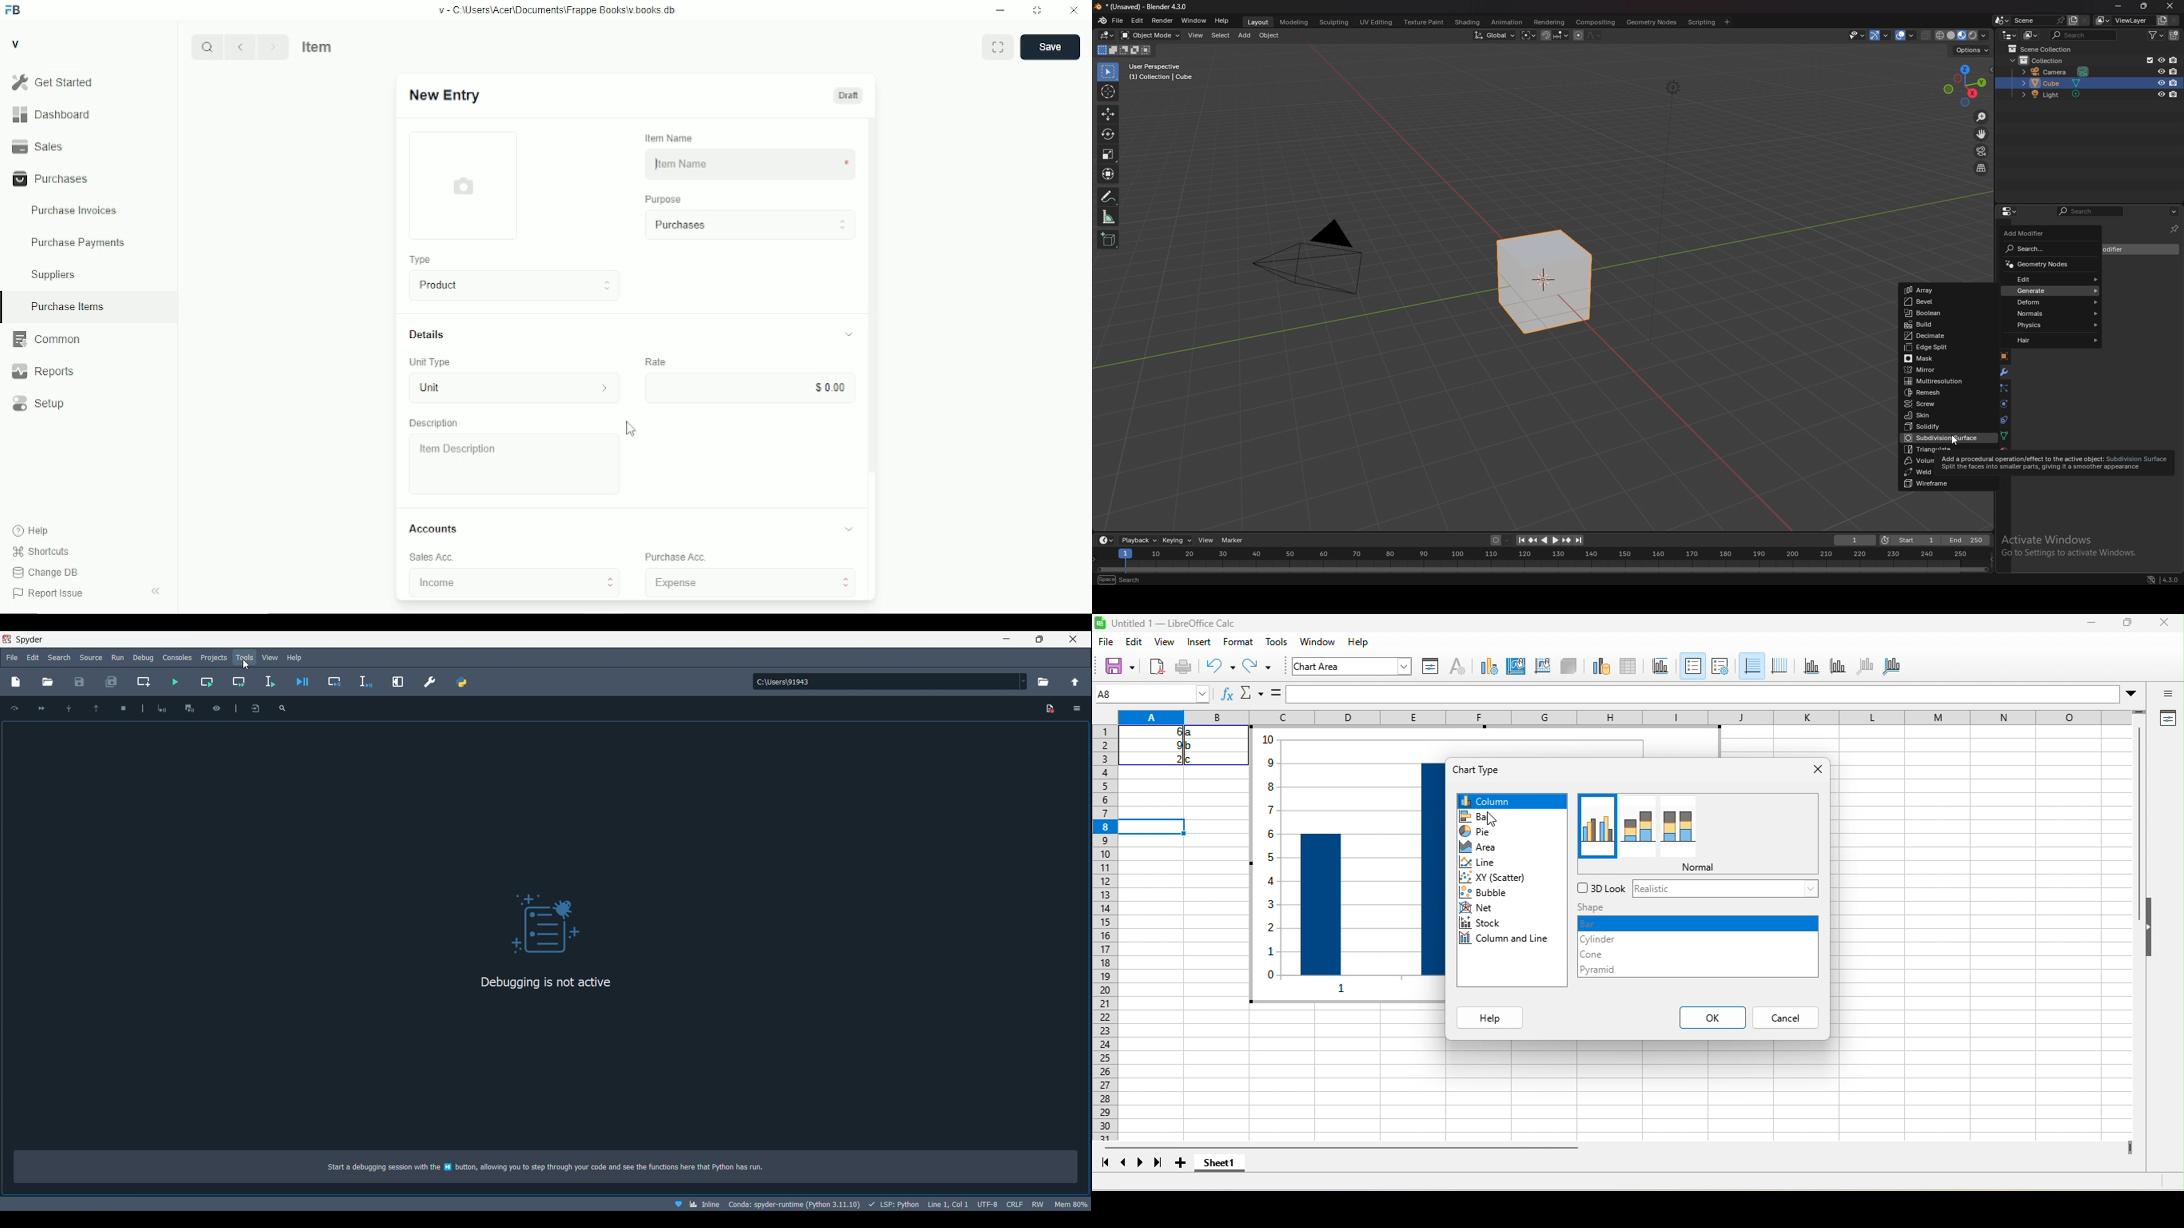  What do you see at coordinates (1106, 642) in the screenshot?
I see `file` at bounding box center [1106, 642].